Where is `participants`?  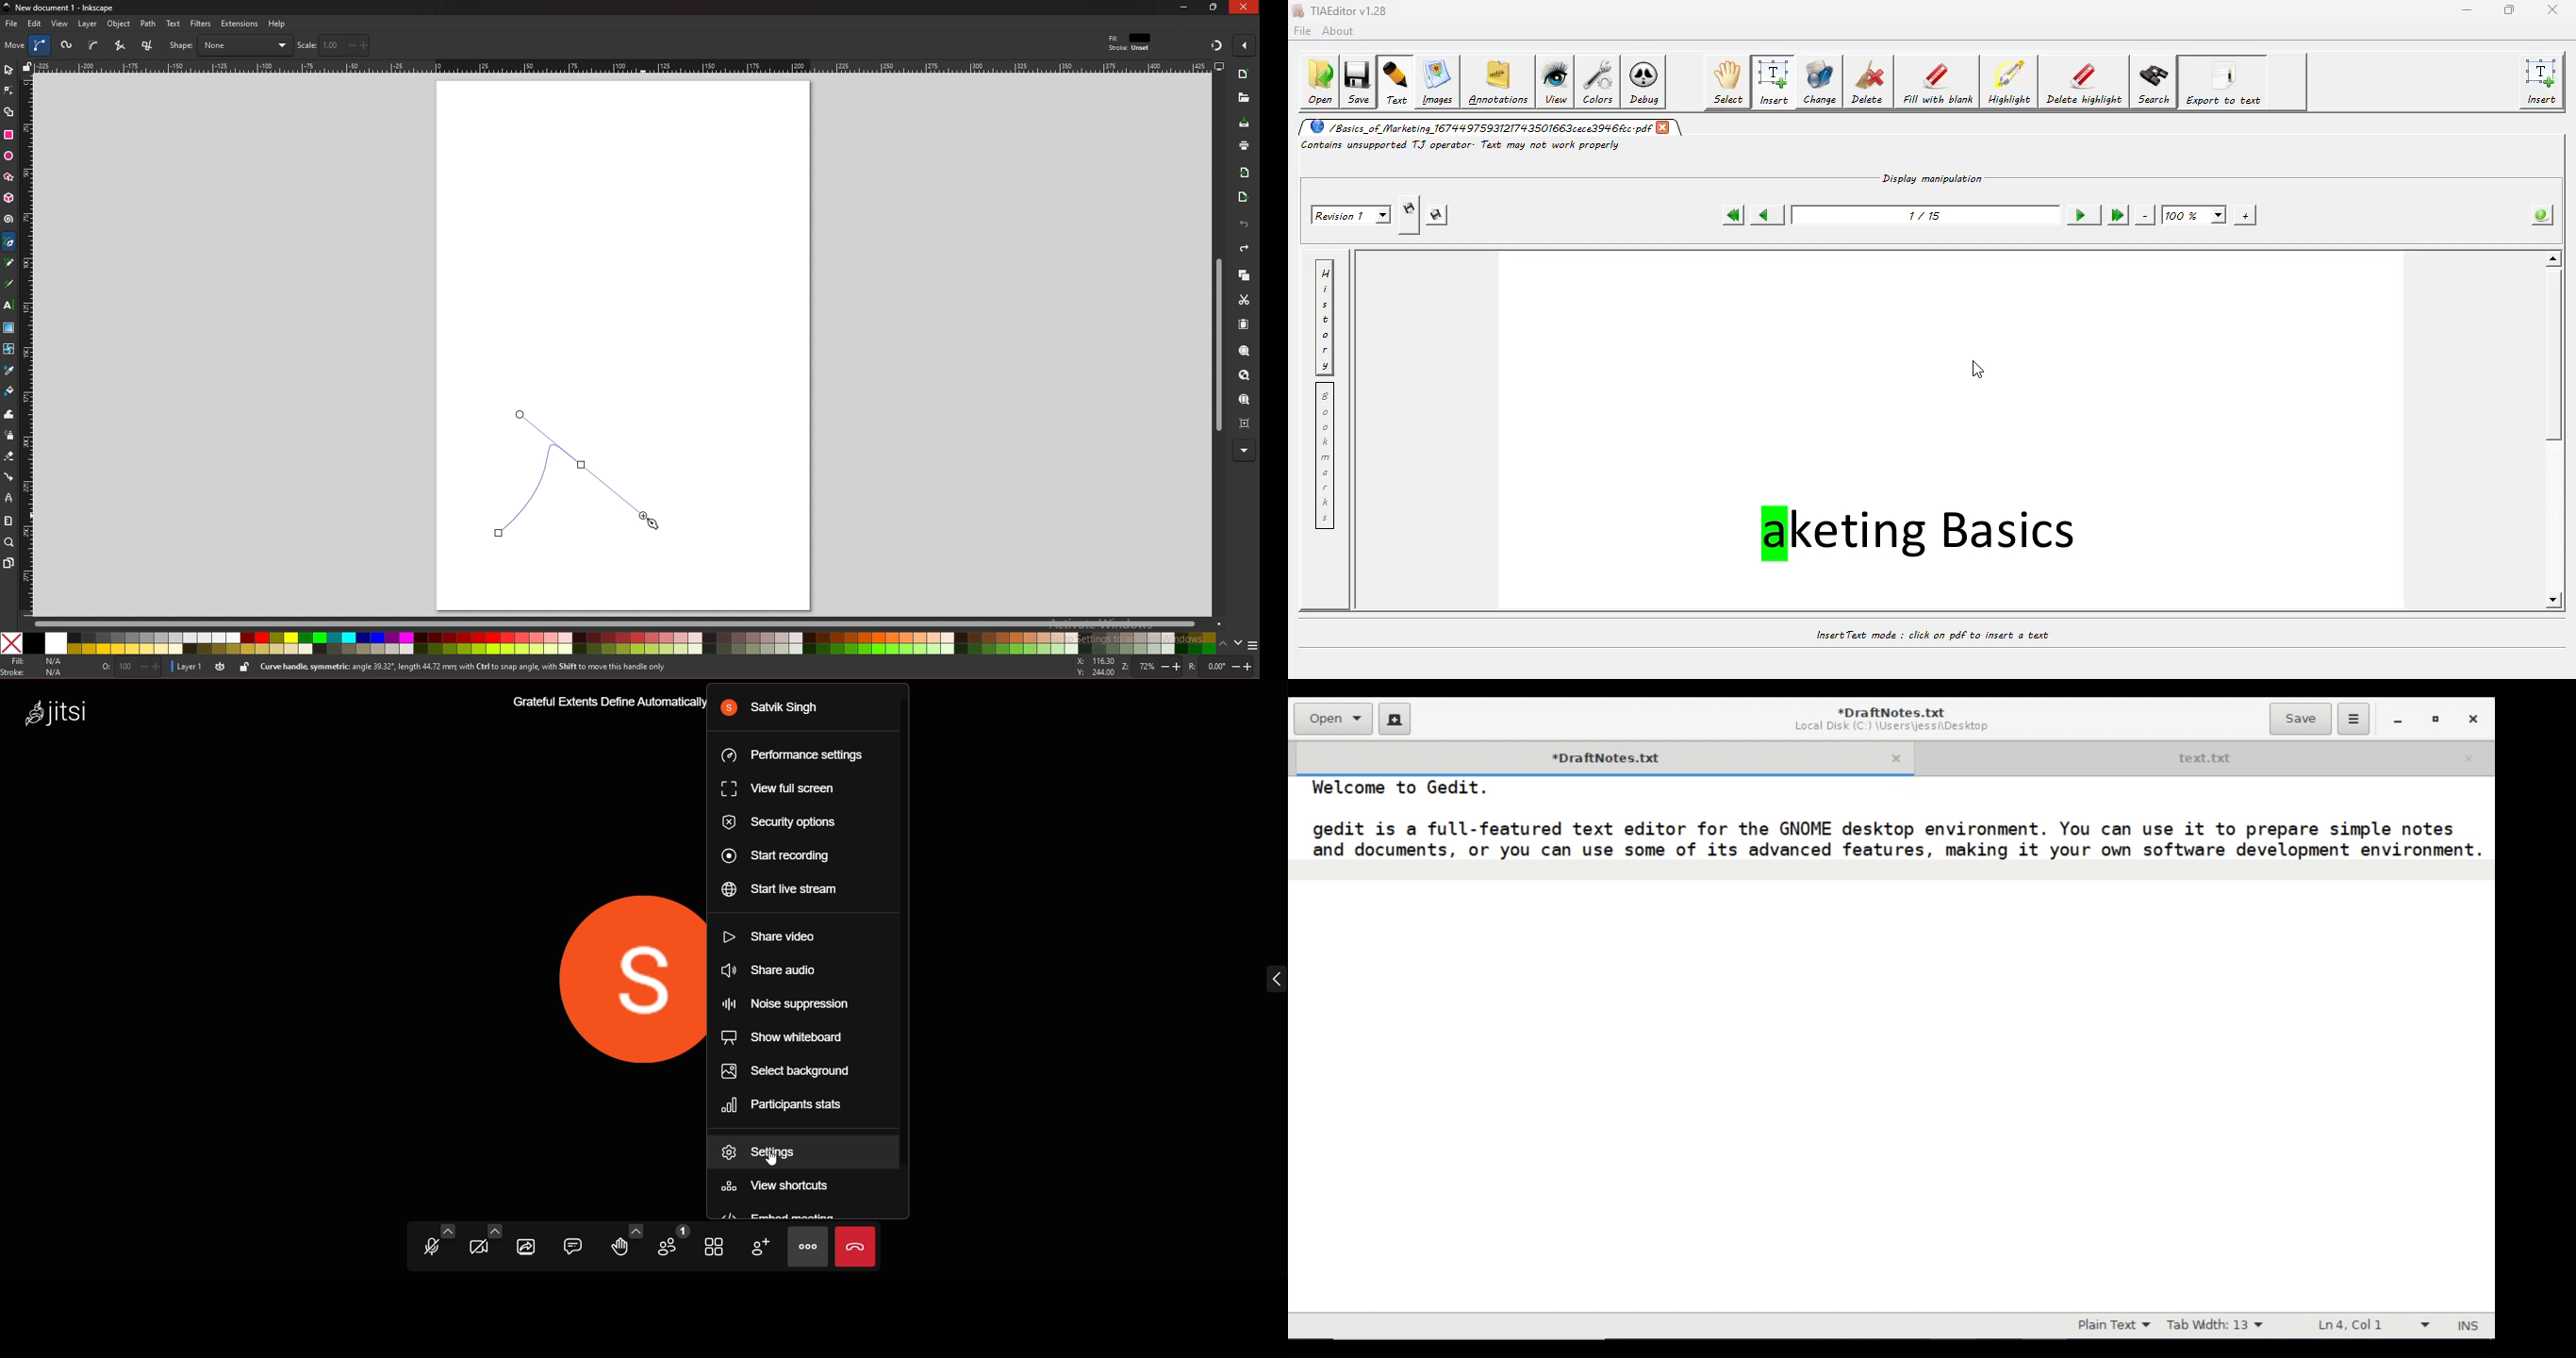
participants is located at coordinates (669, 1243).